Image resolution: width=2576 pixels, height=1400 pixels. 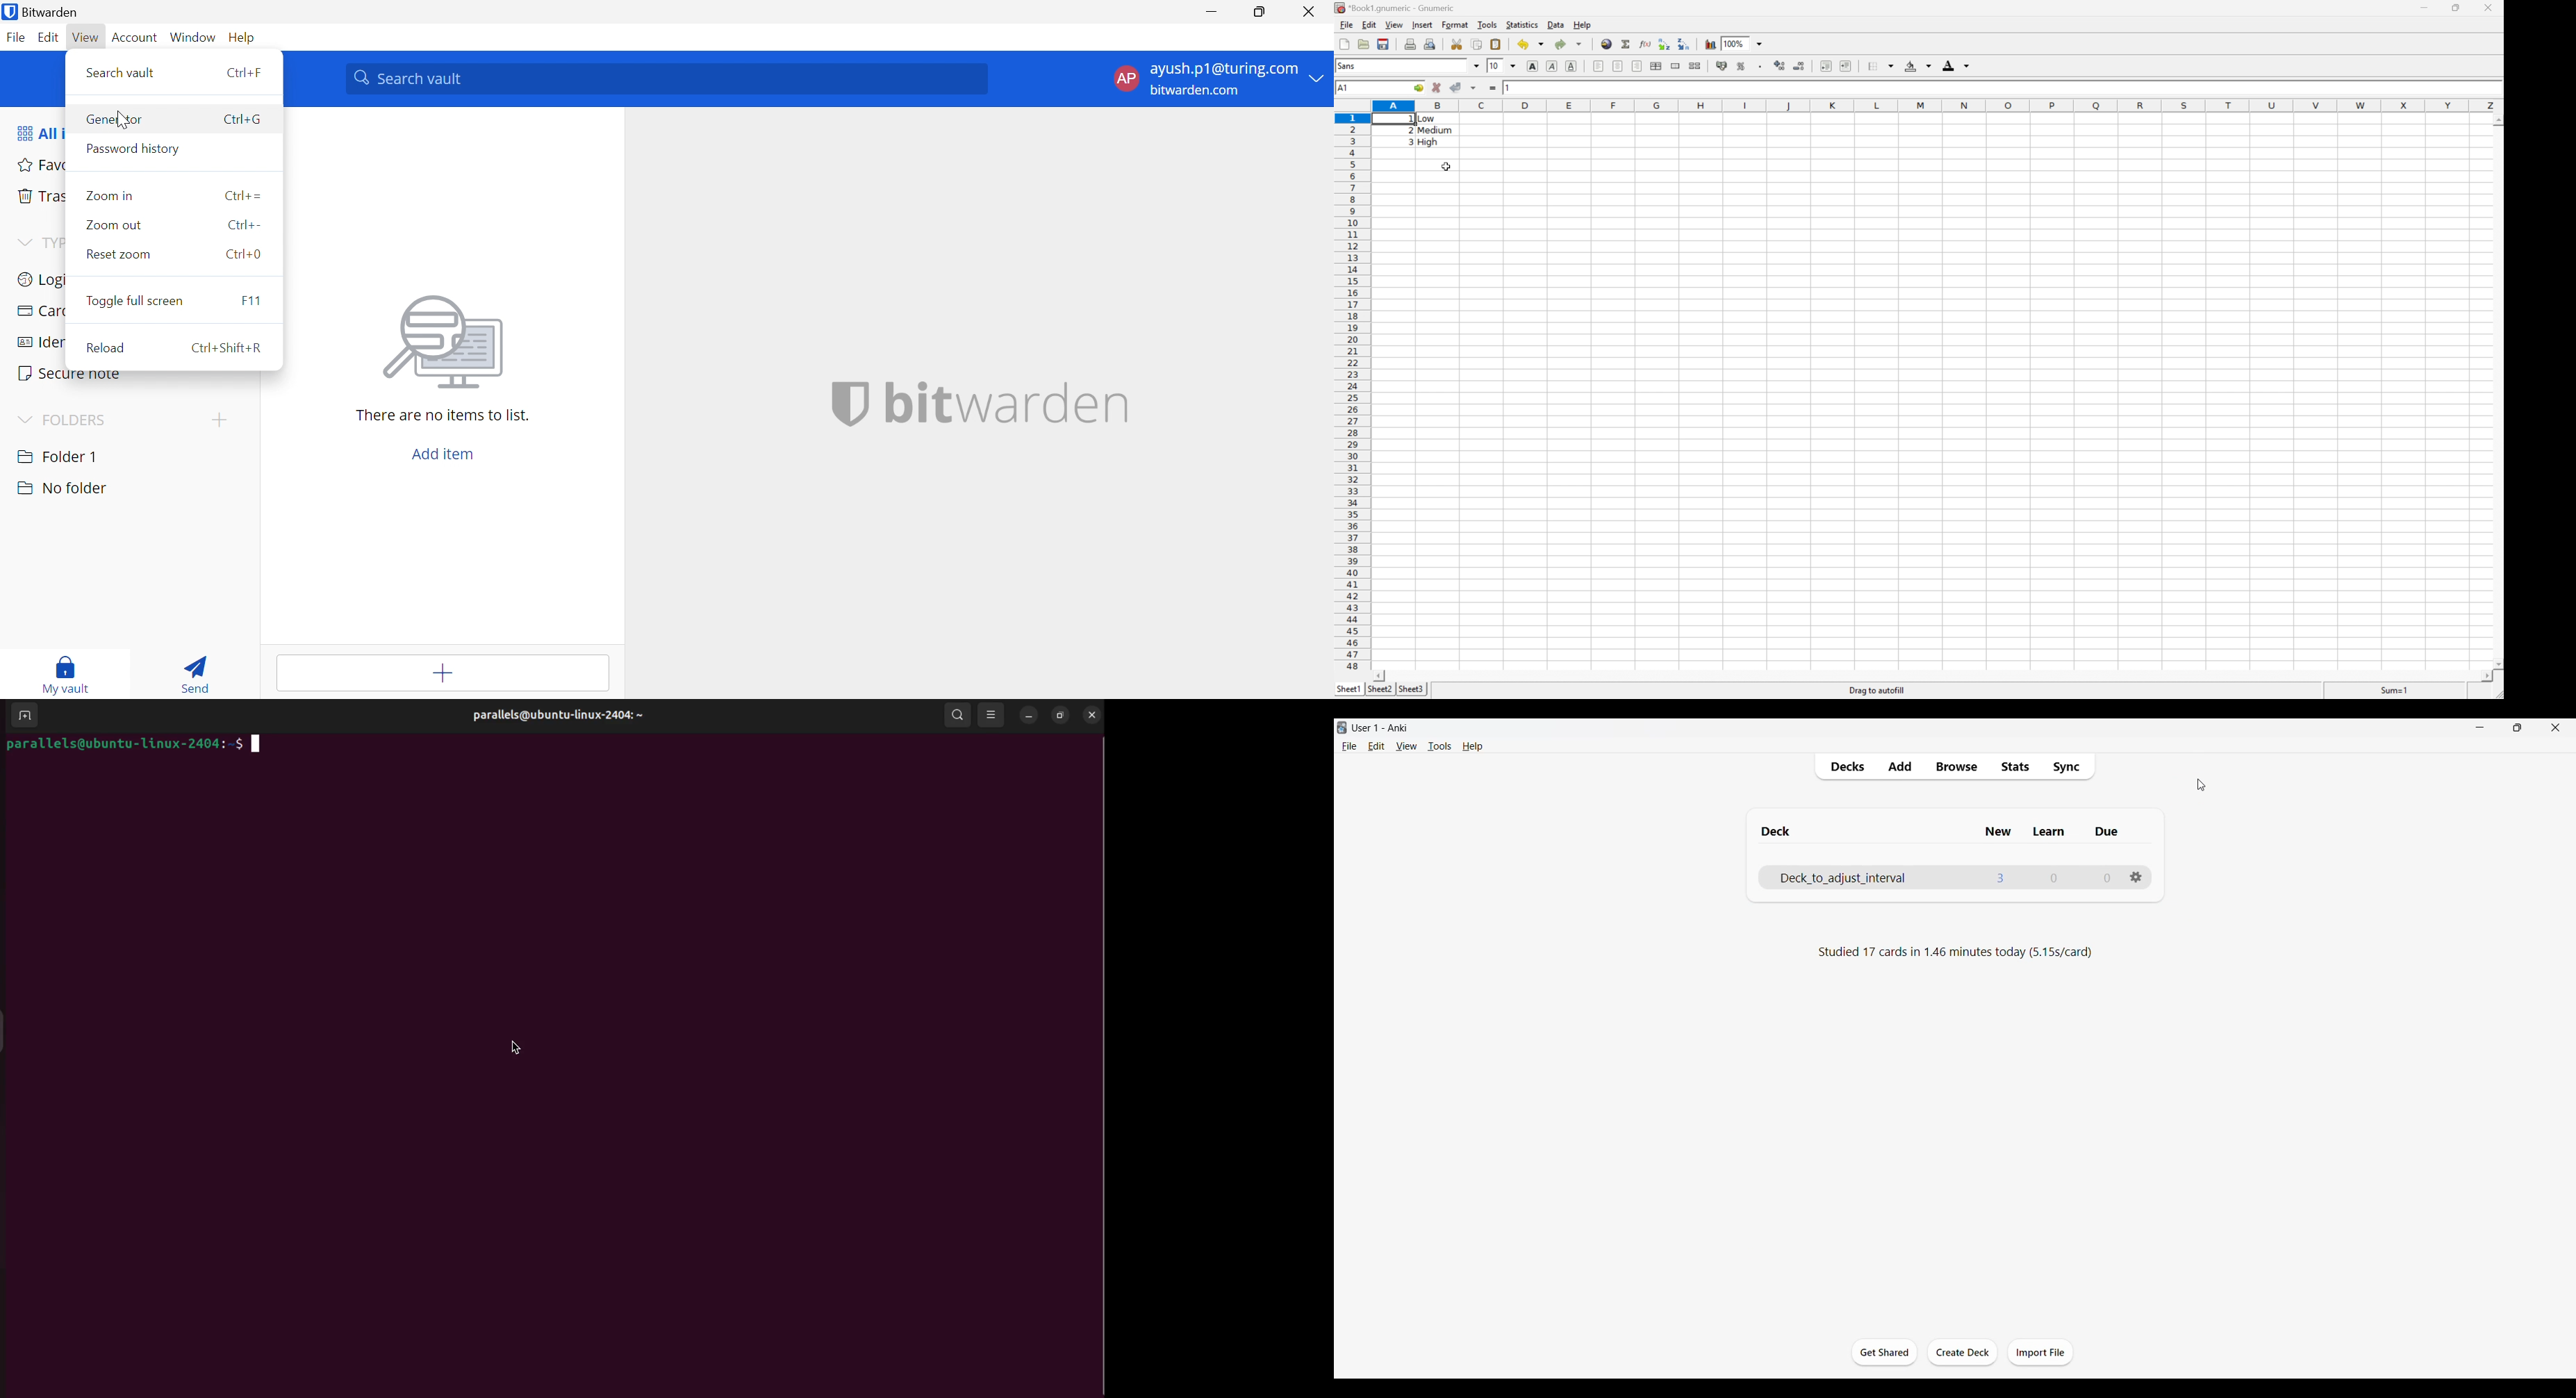 I want to click on Paste clipboard, so click(x=1495, y=44).